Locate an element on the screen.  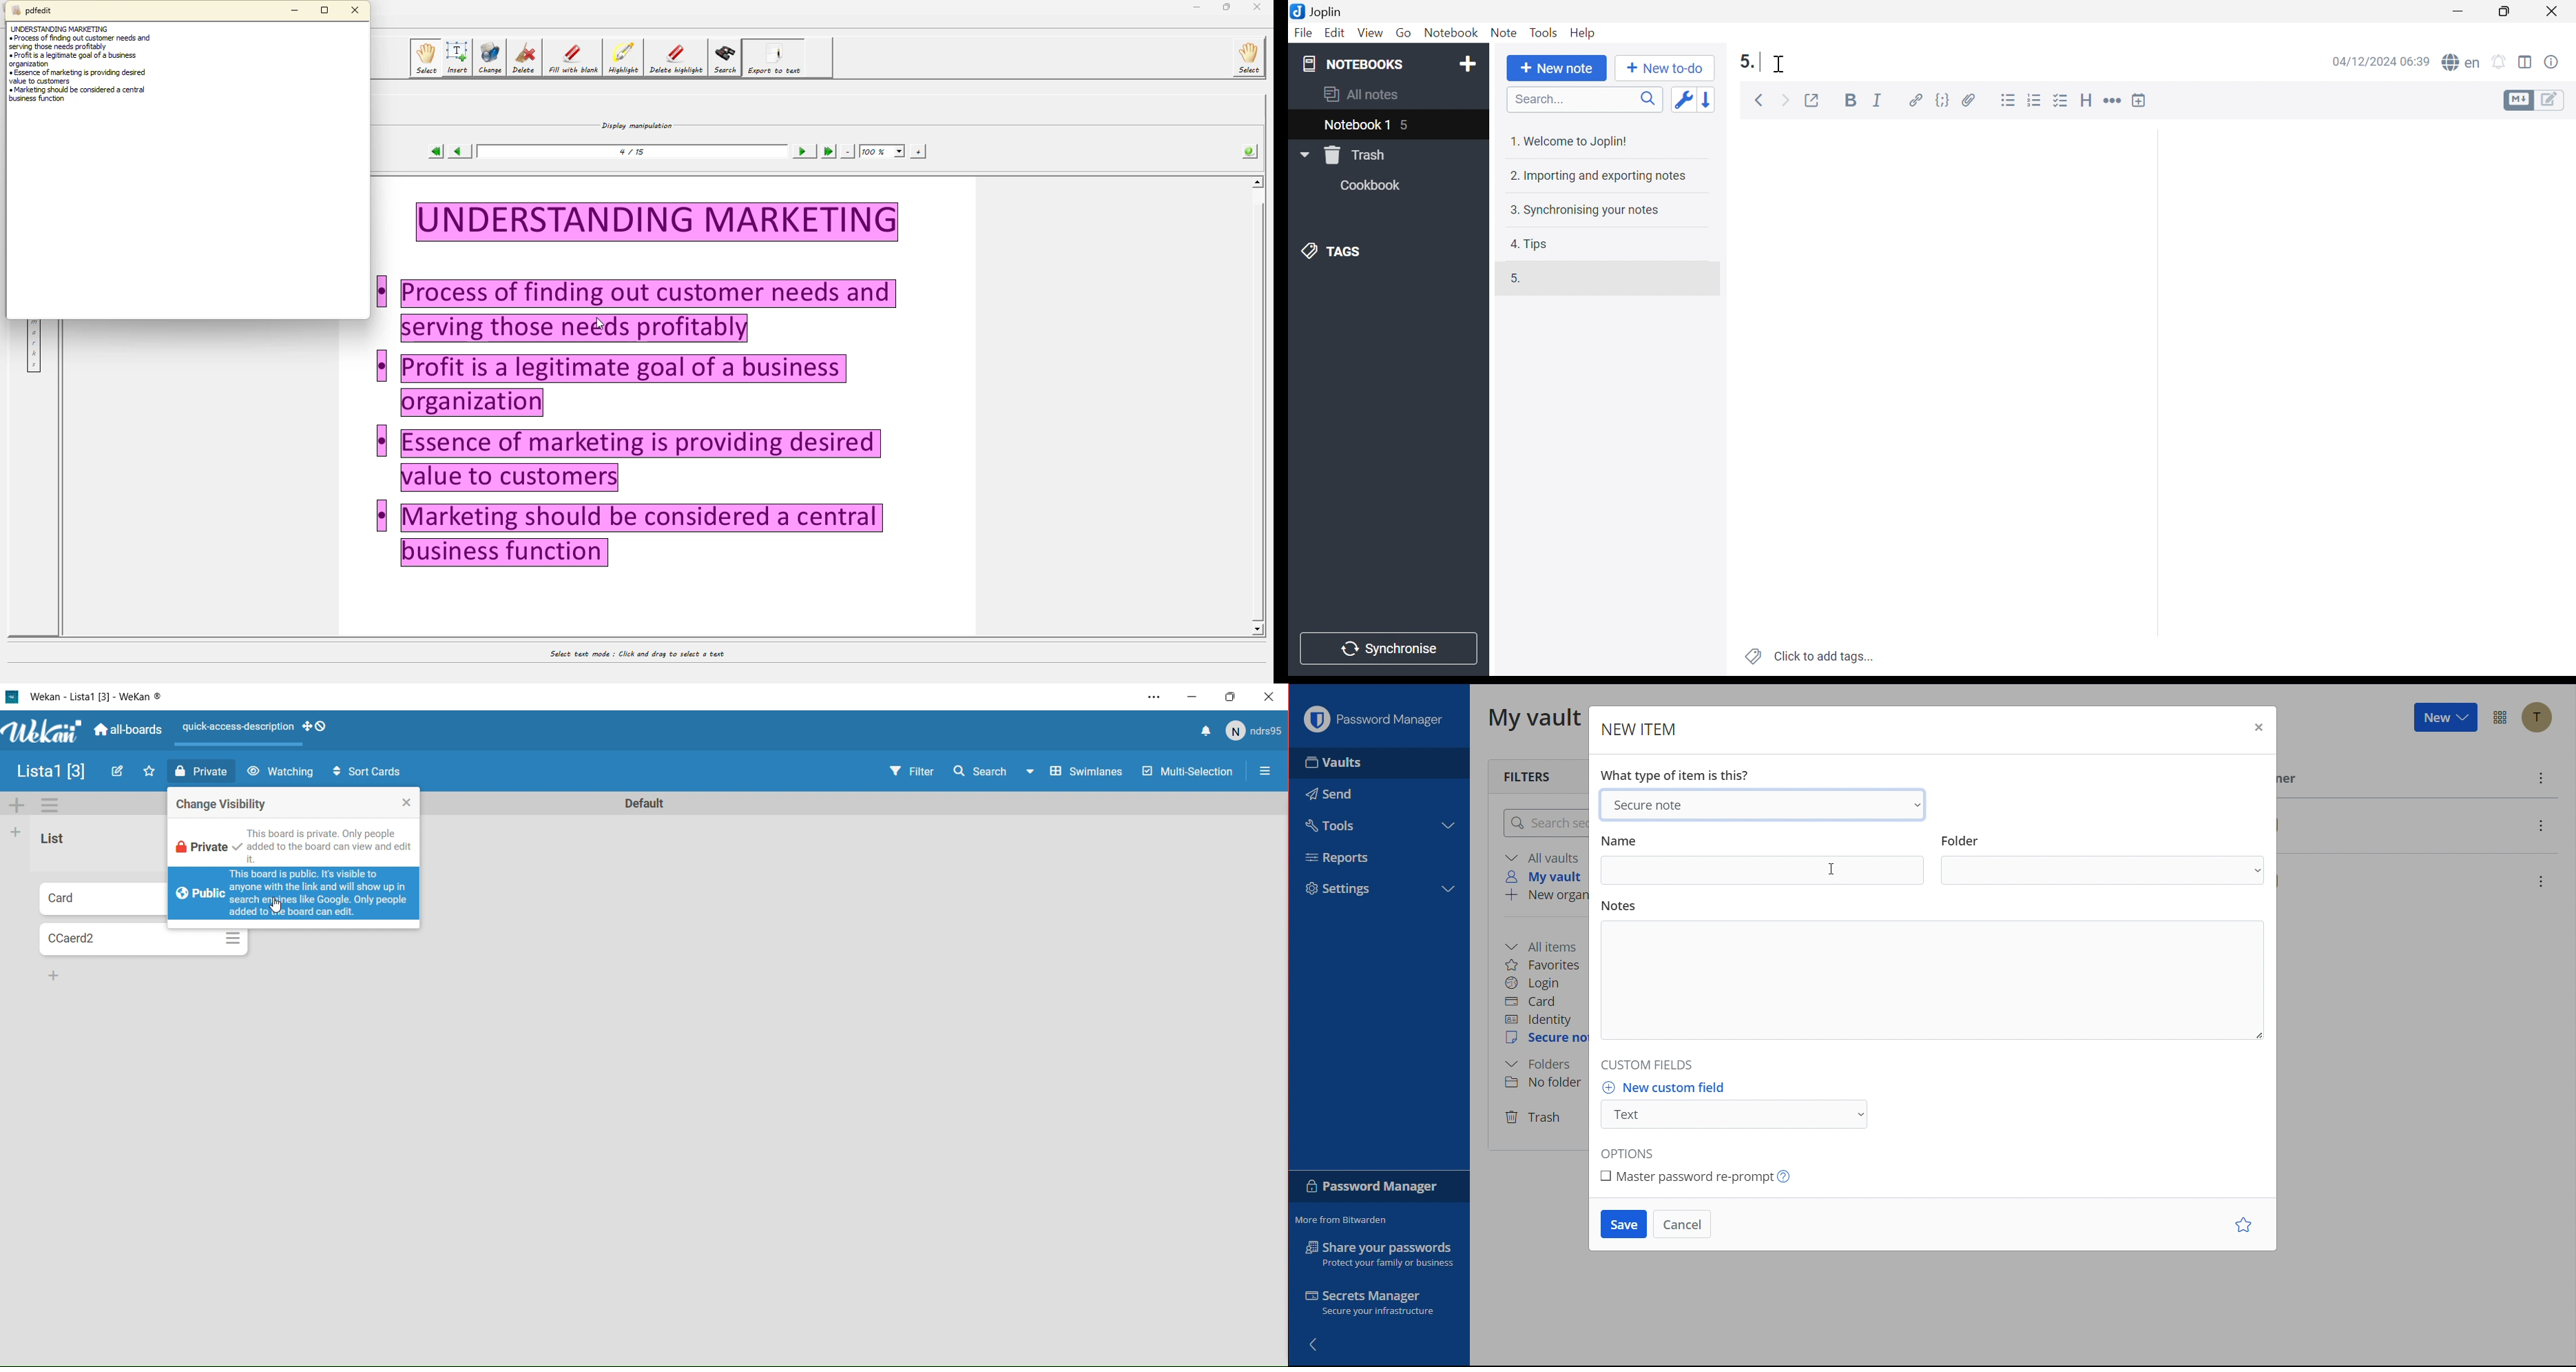
NOTEBOOKS is located at coordinates (1350, 63).